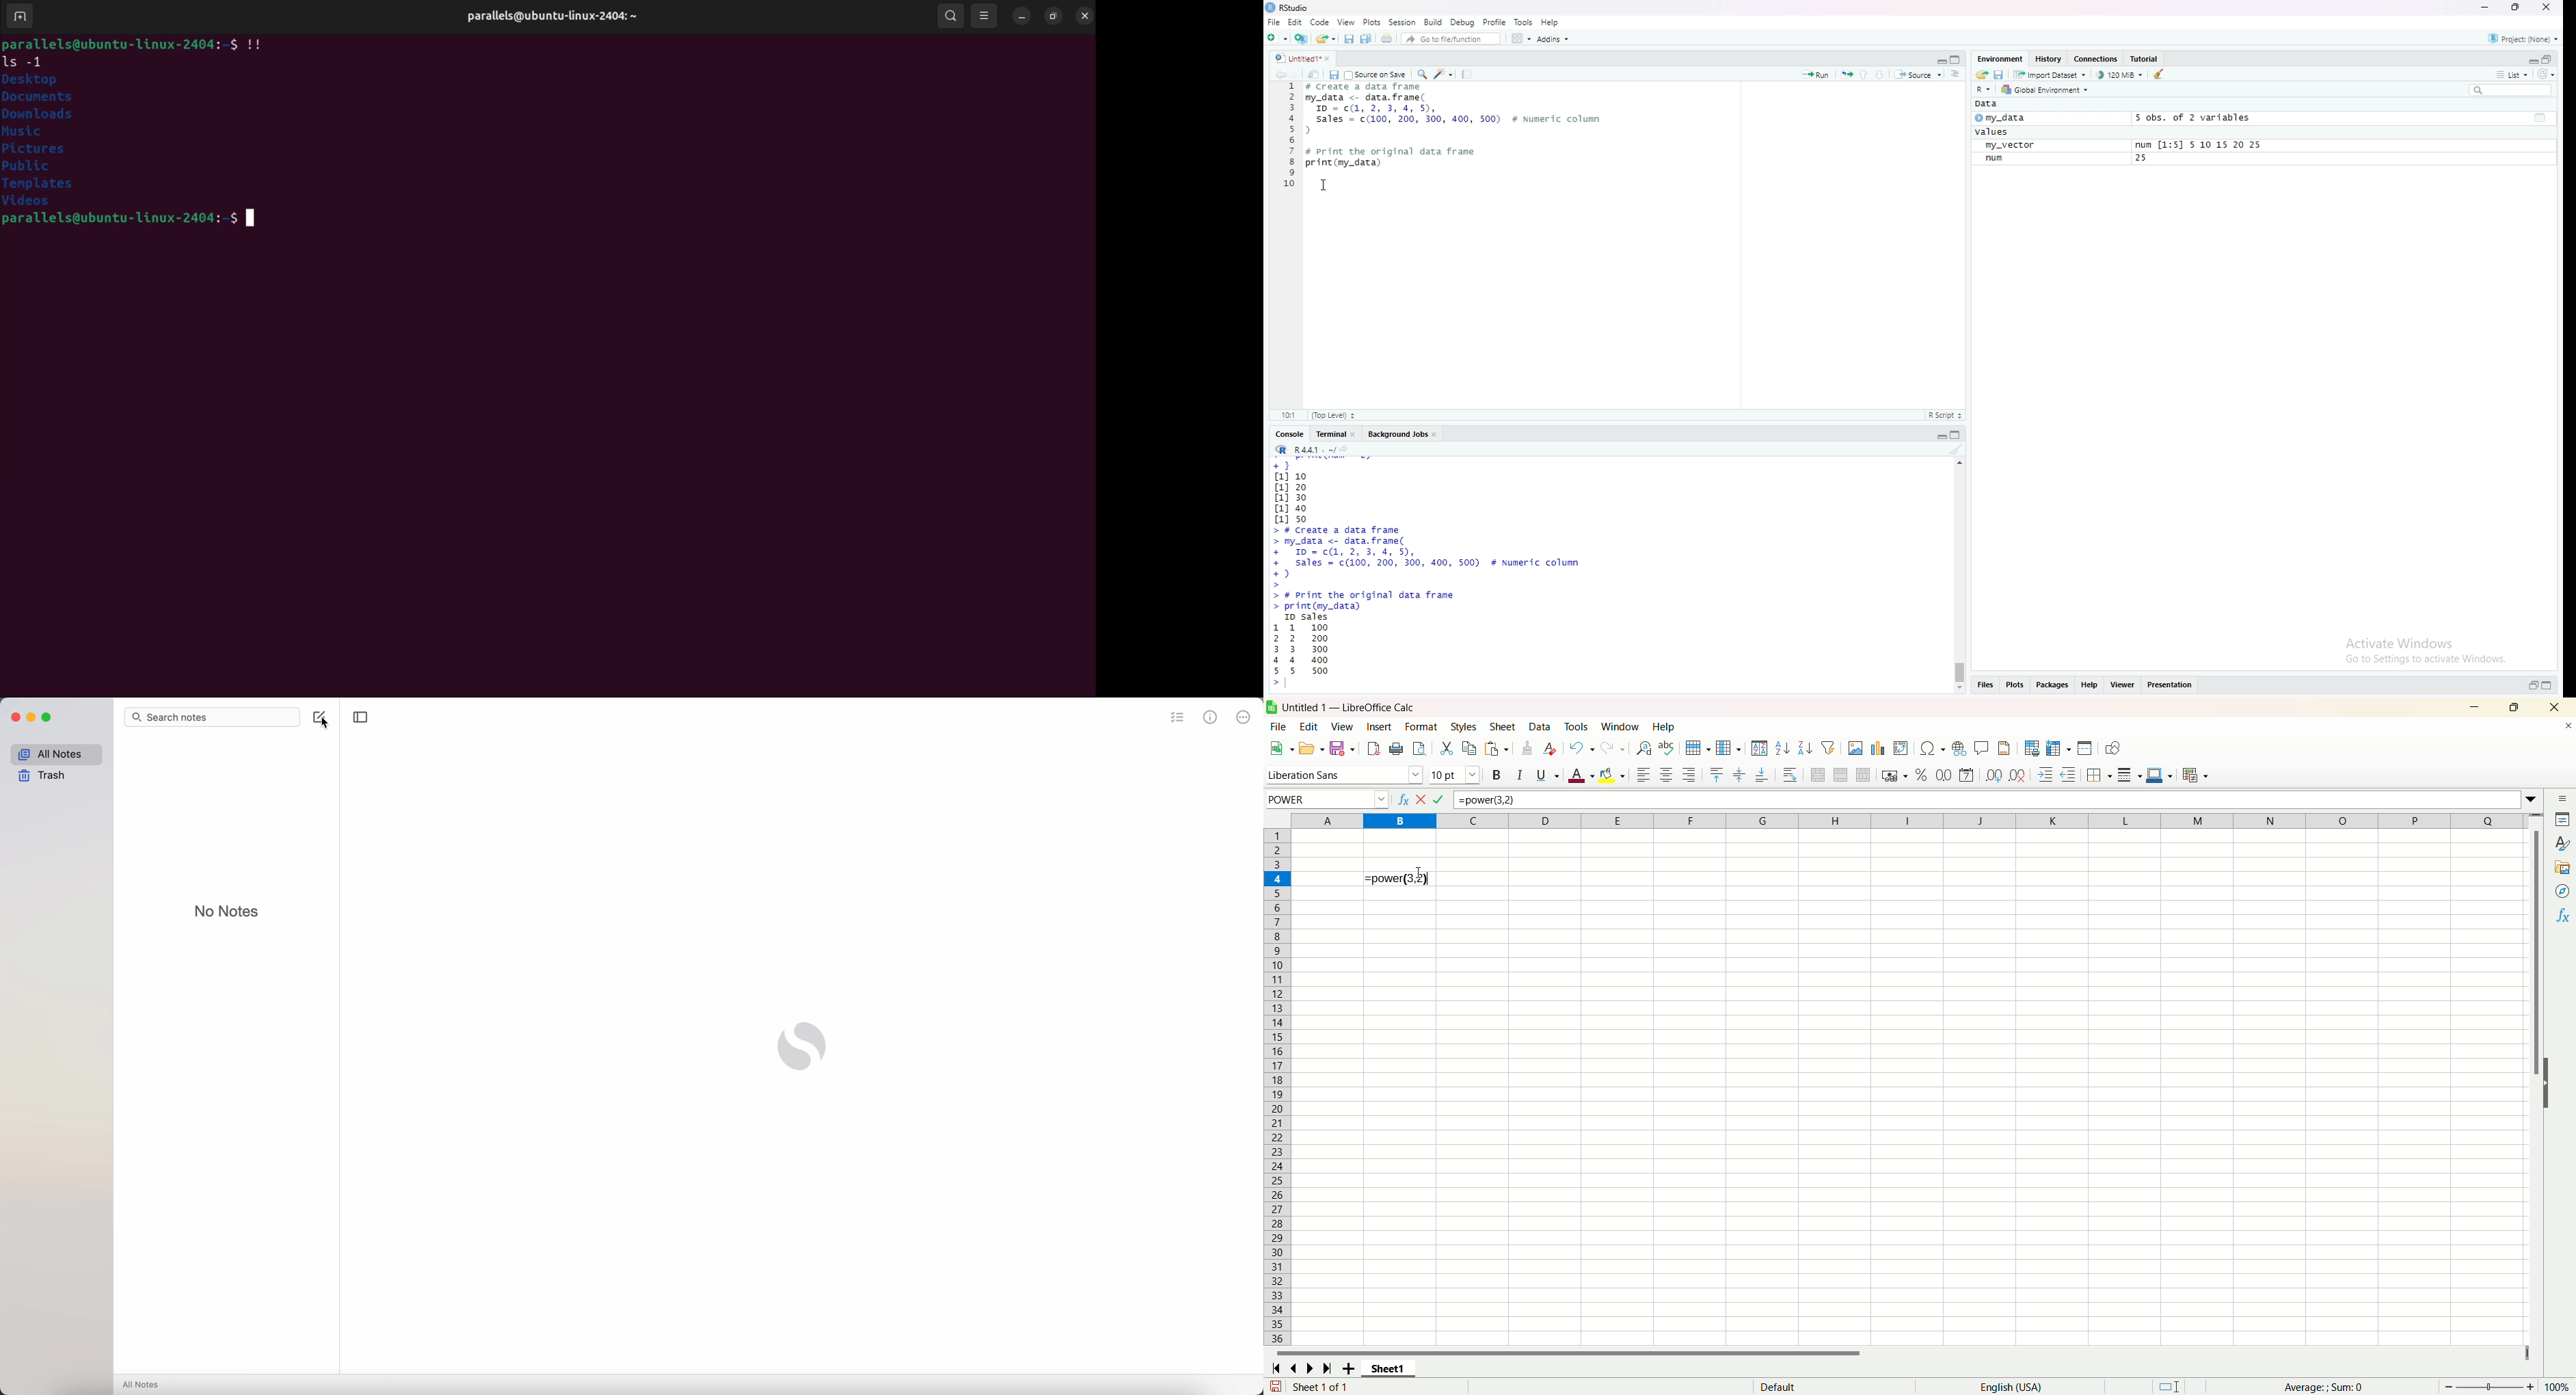 The height and width of the screenshot is (1400, 2576). Describe the element at coordinates (1846, 74) in the screenshot. I see `re-run the previous code region` at that location.